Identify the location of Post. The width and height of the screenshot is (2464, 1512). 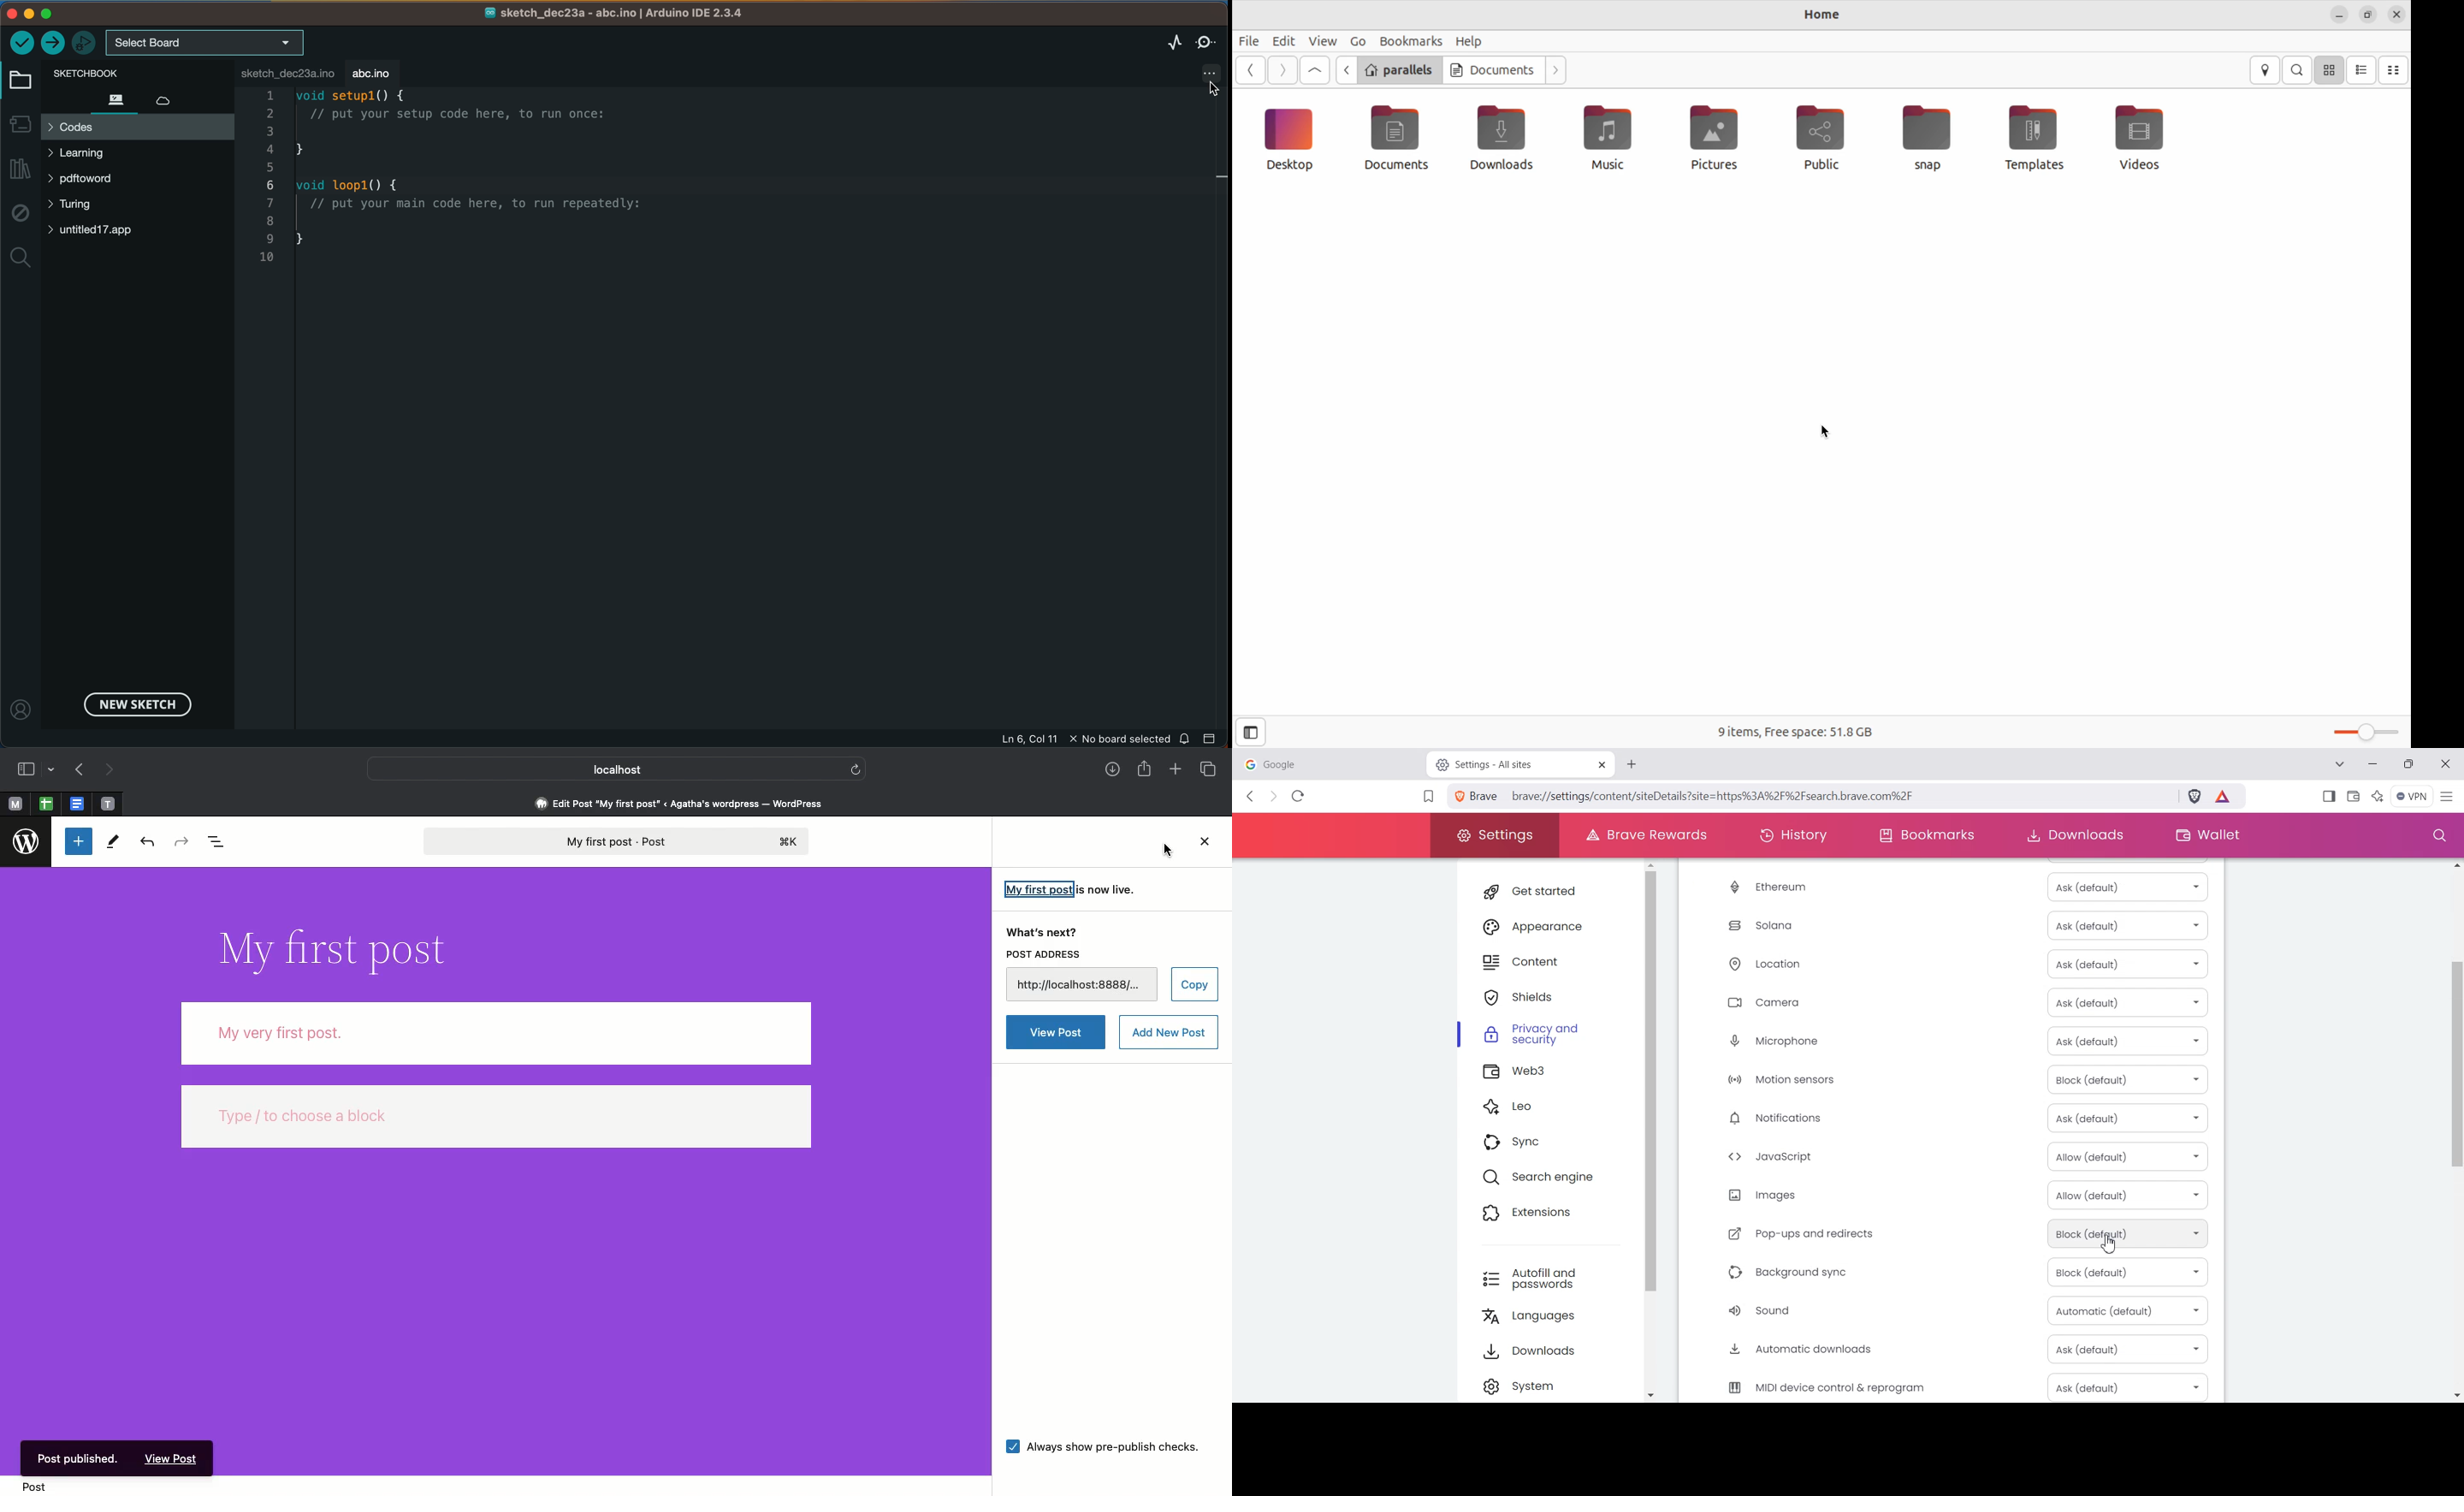
(42, 1487).